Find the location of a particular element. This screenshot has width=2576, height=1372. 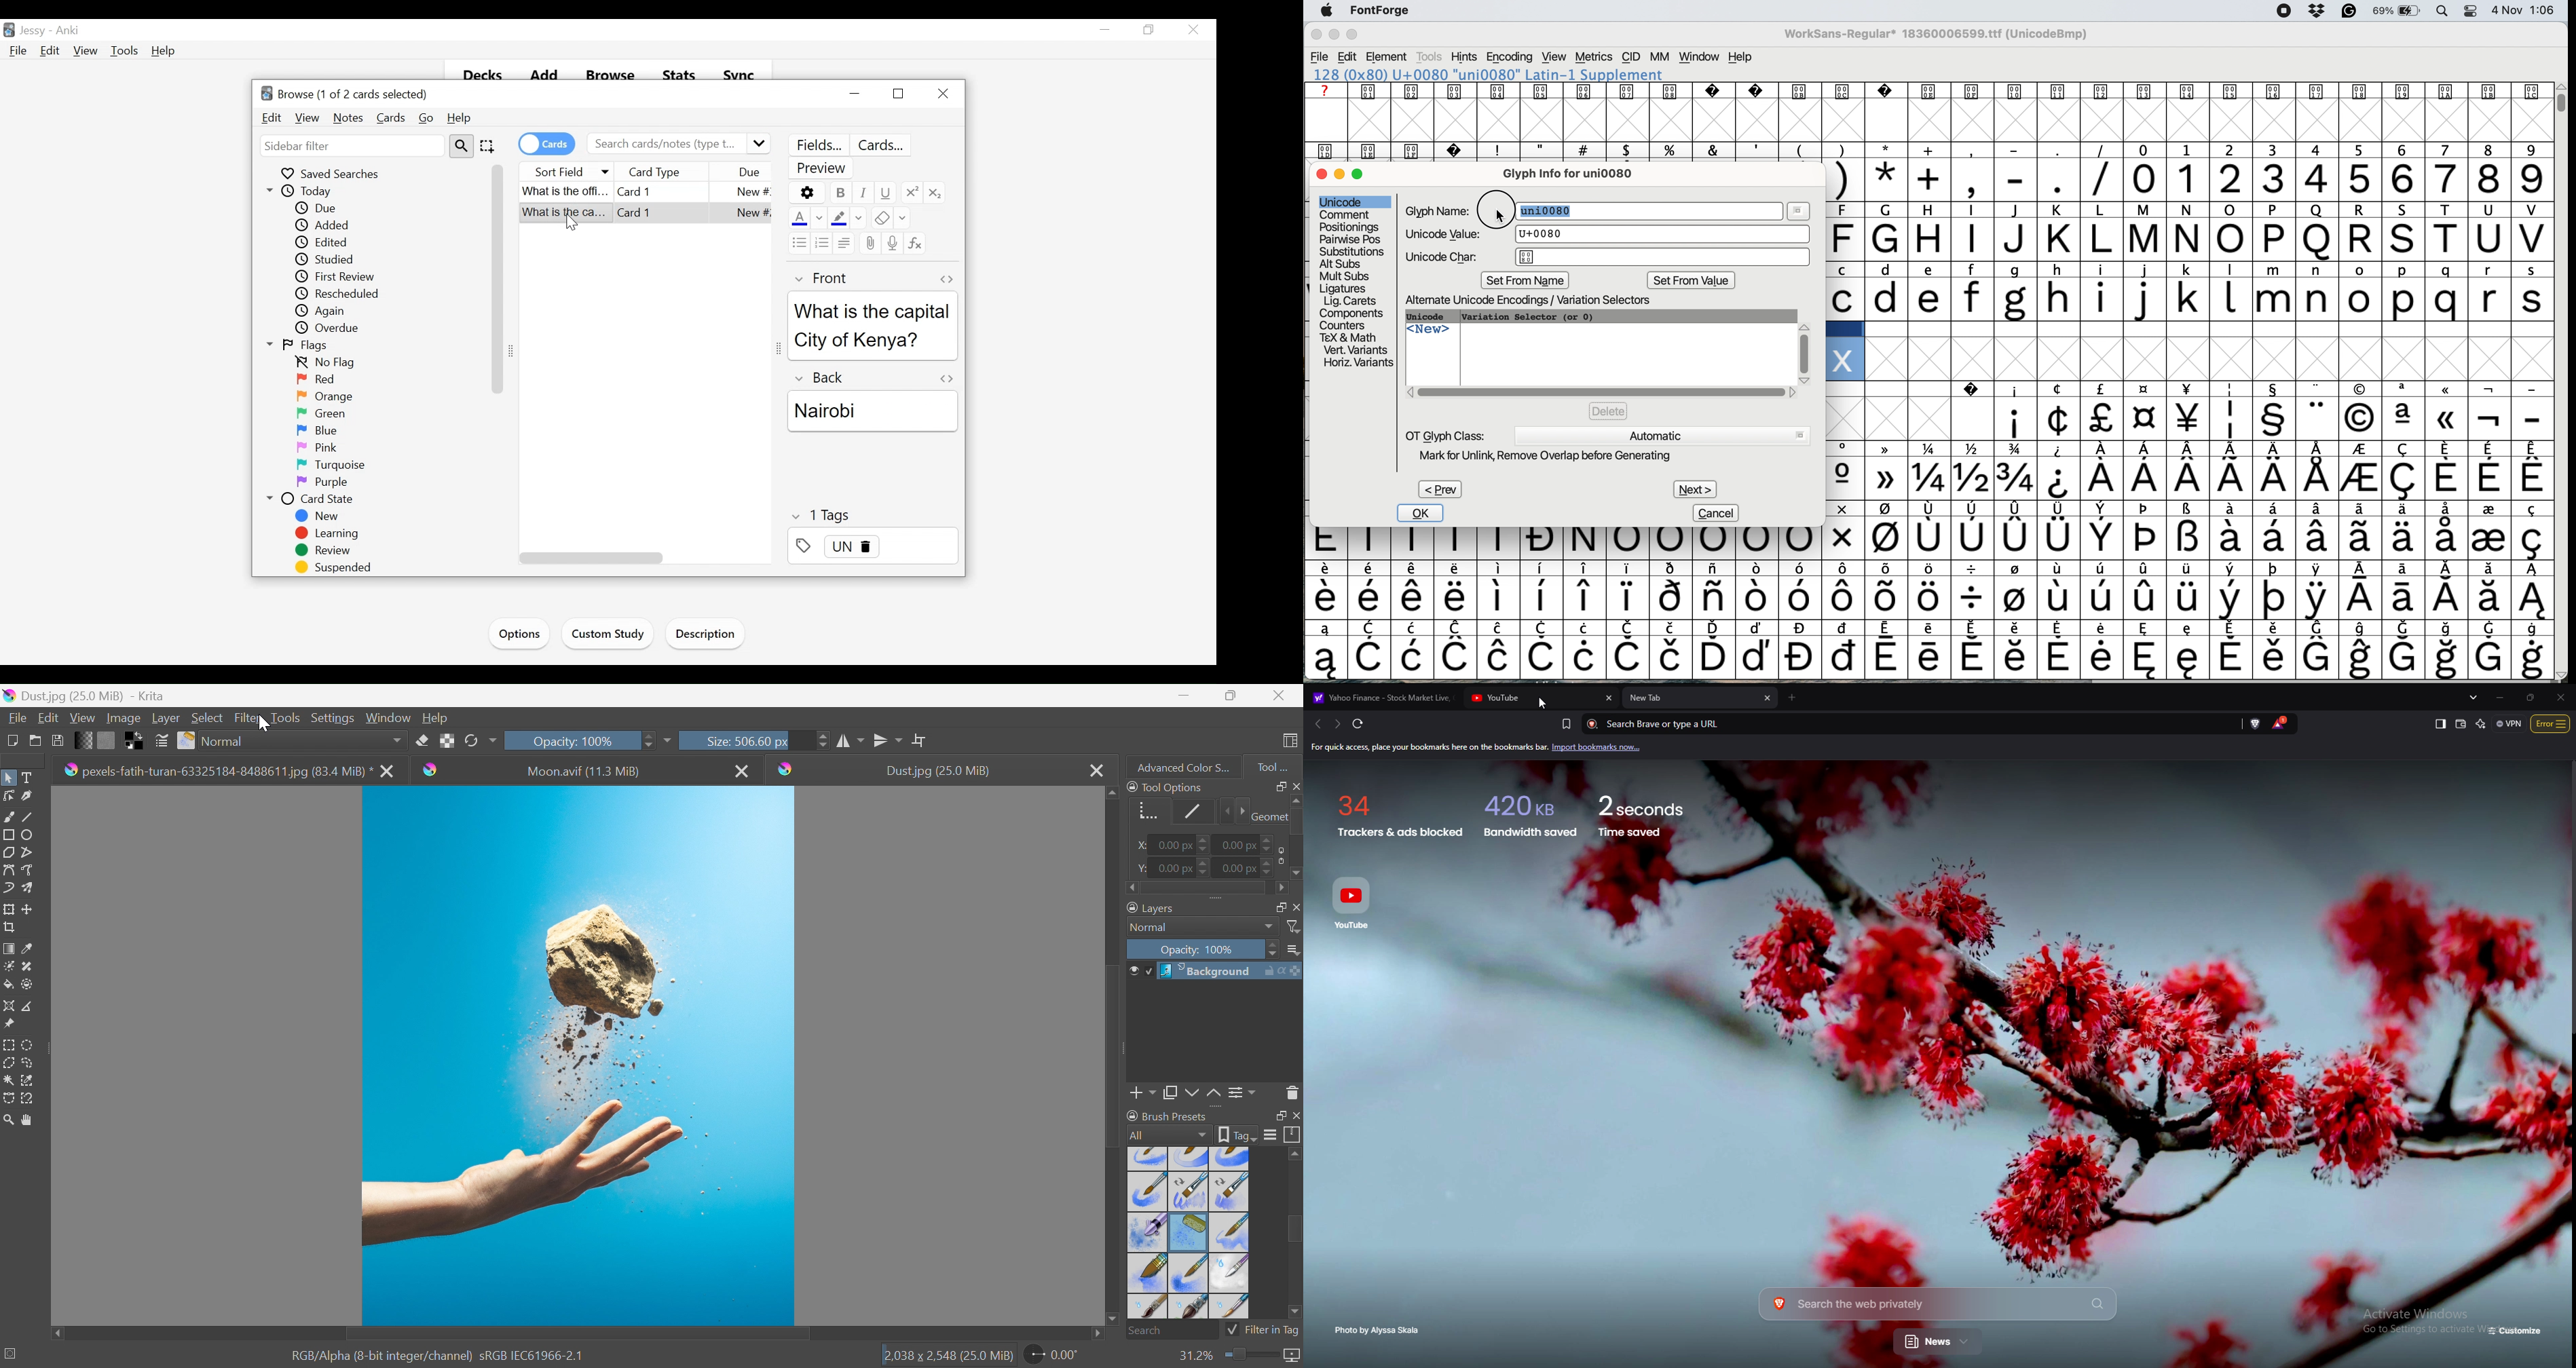

Remove Formatting is located at coordinates (879, 219).